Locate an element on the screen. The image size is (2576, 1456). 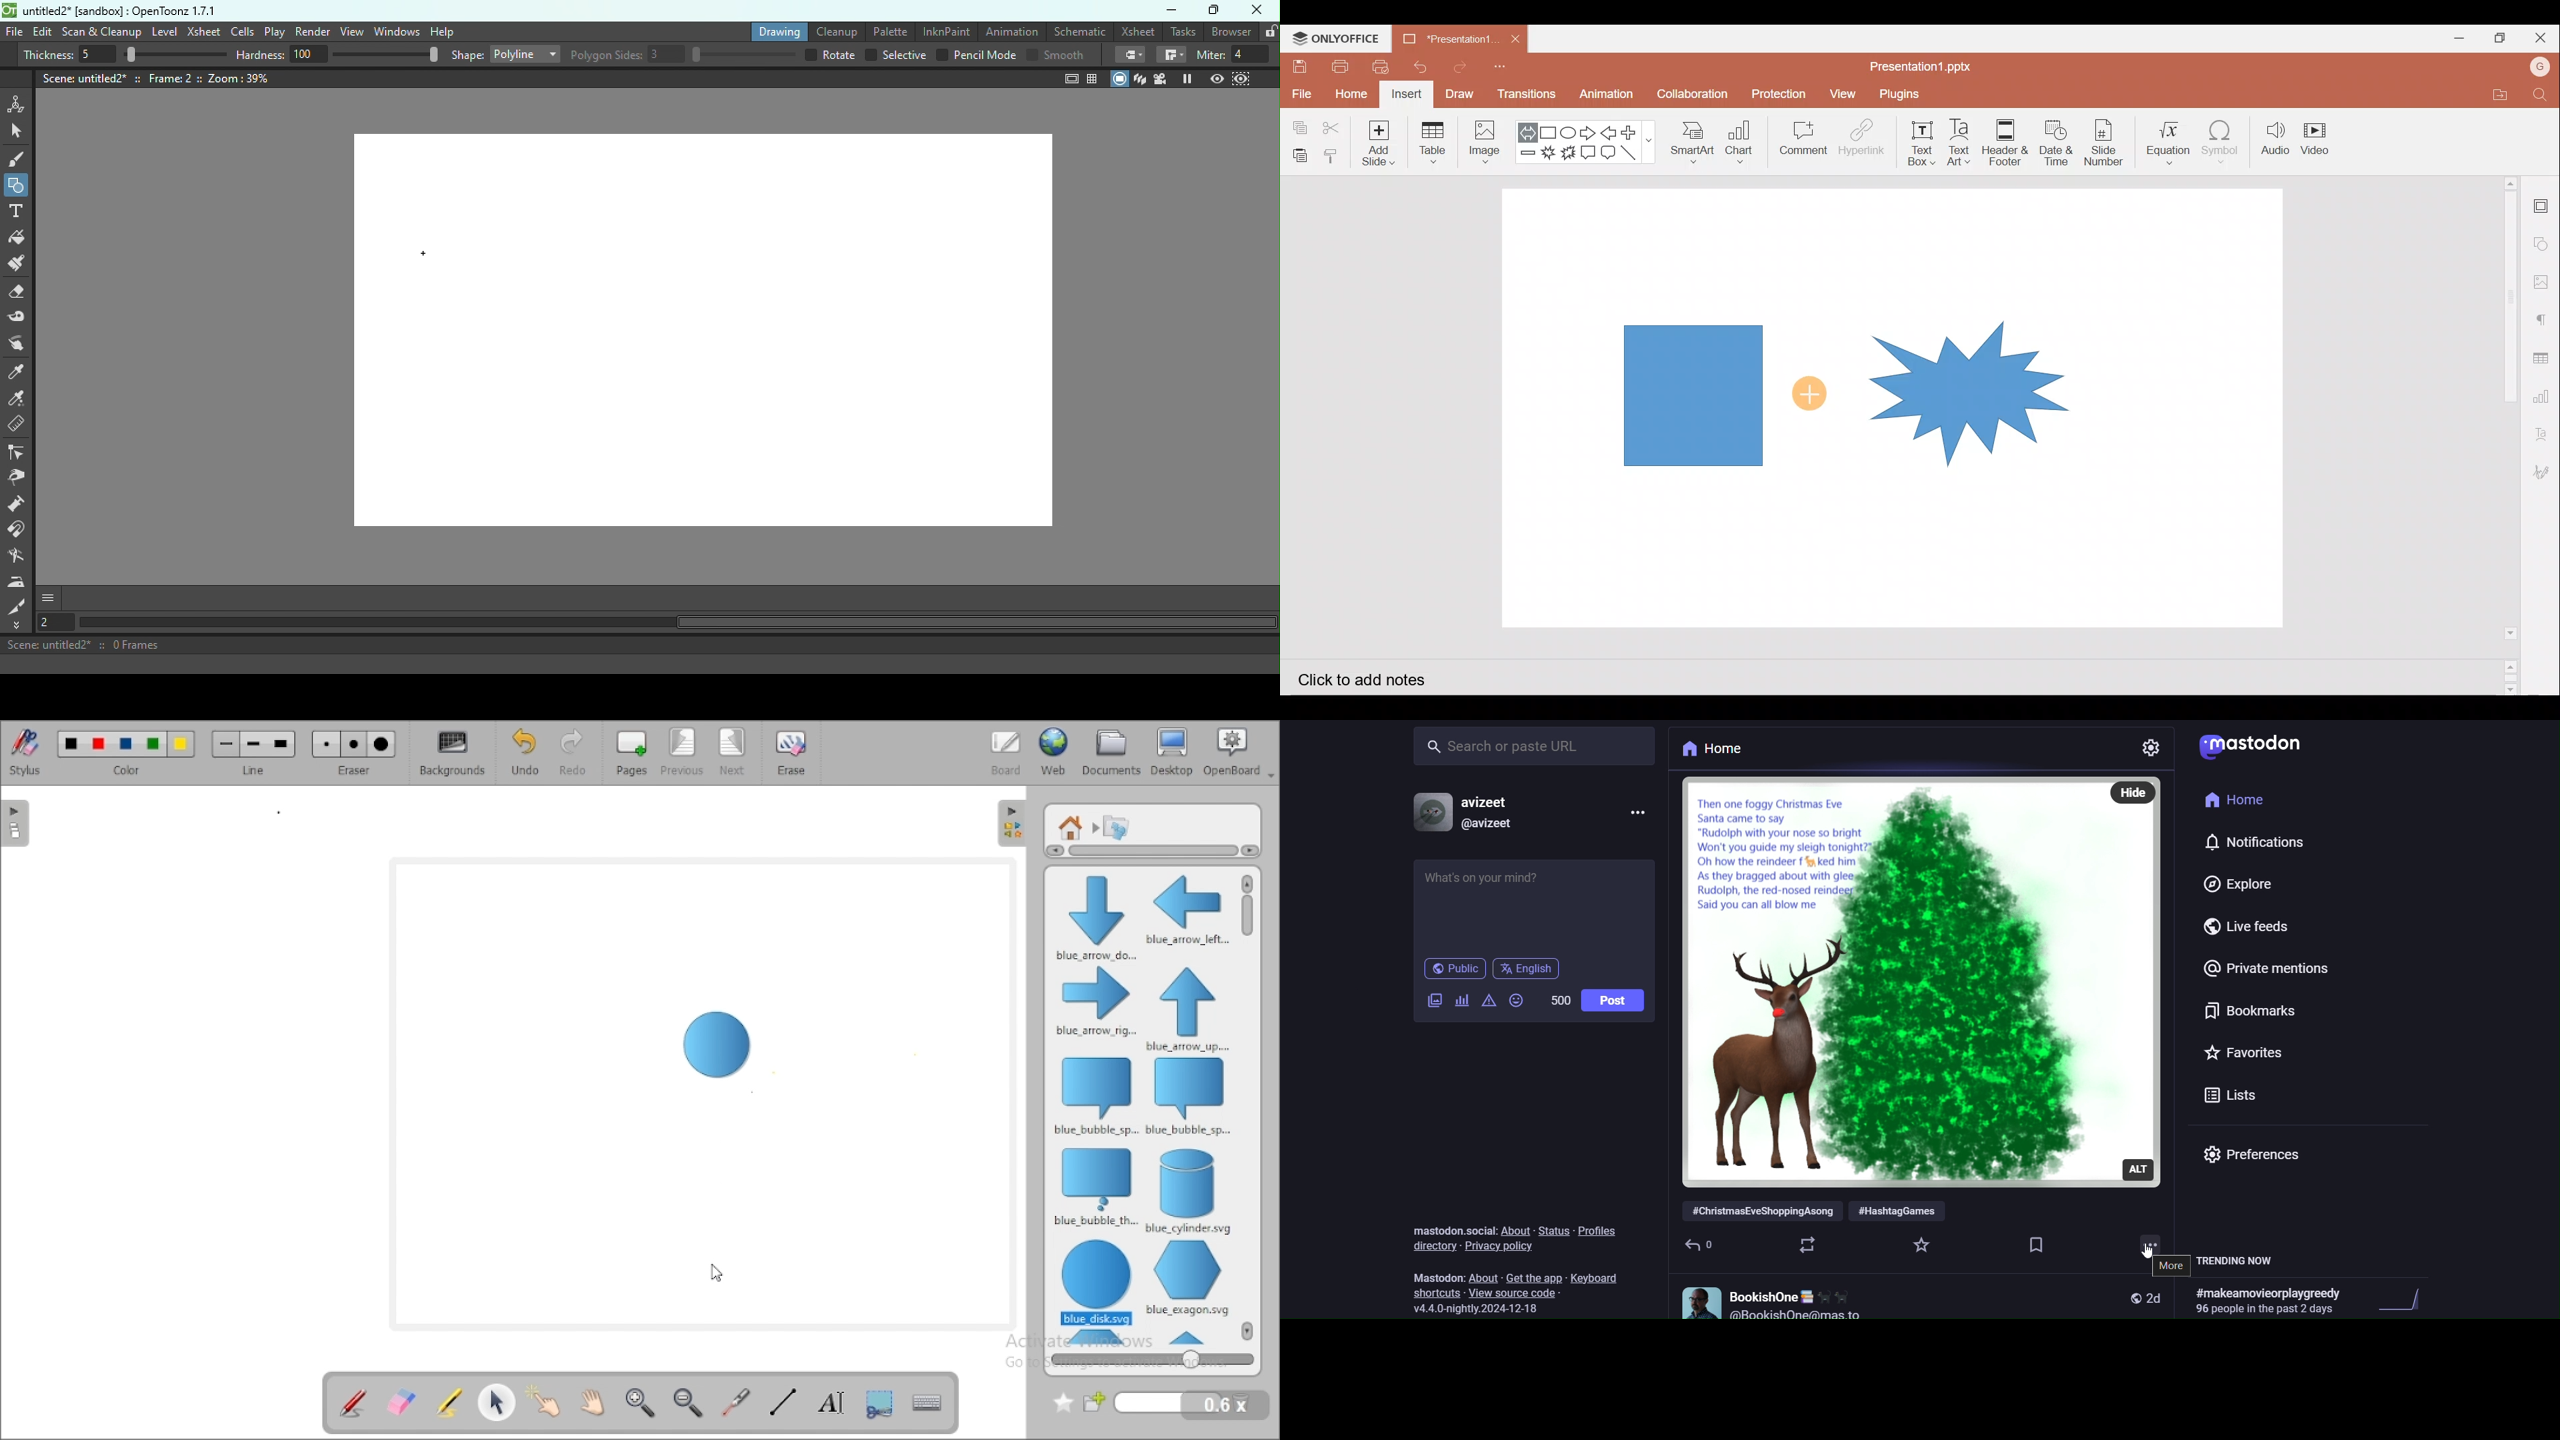
root is located at coordinates (1071, 827).